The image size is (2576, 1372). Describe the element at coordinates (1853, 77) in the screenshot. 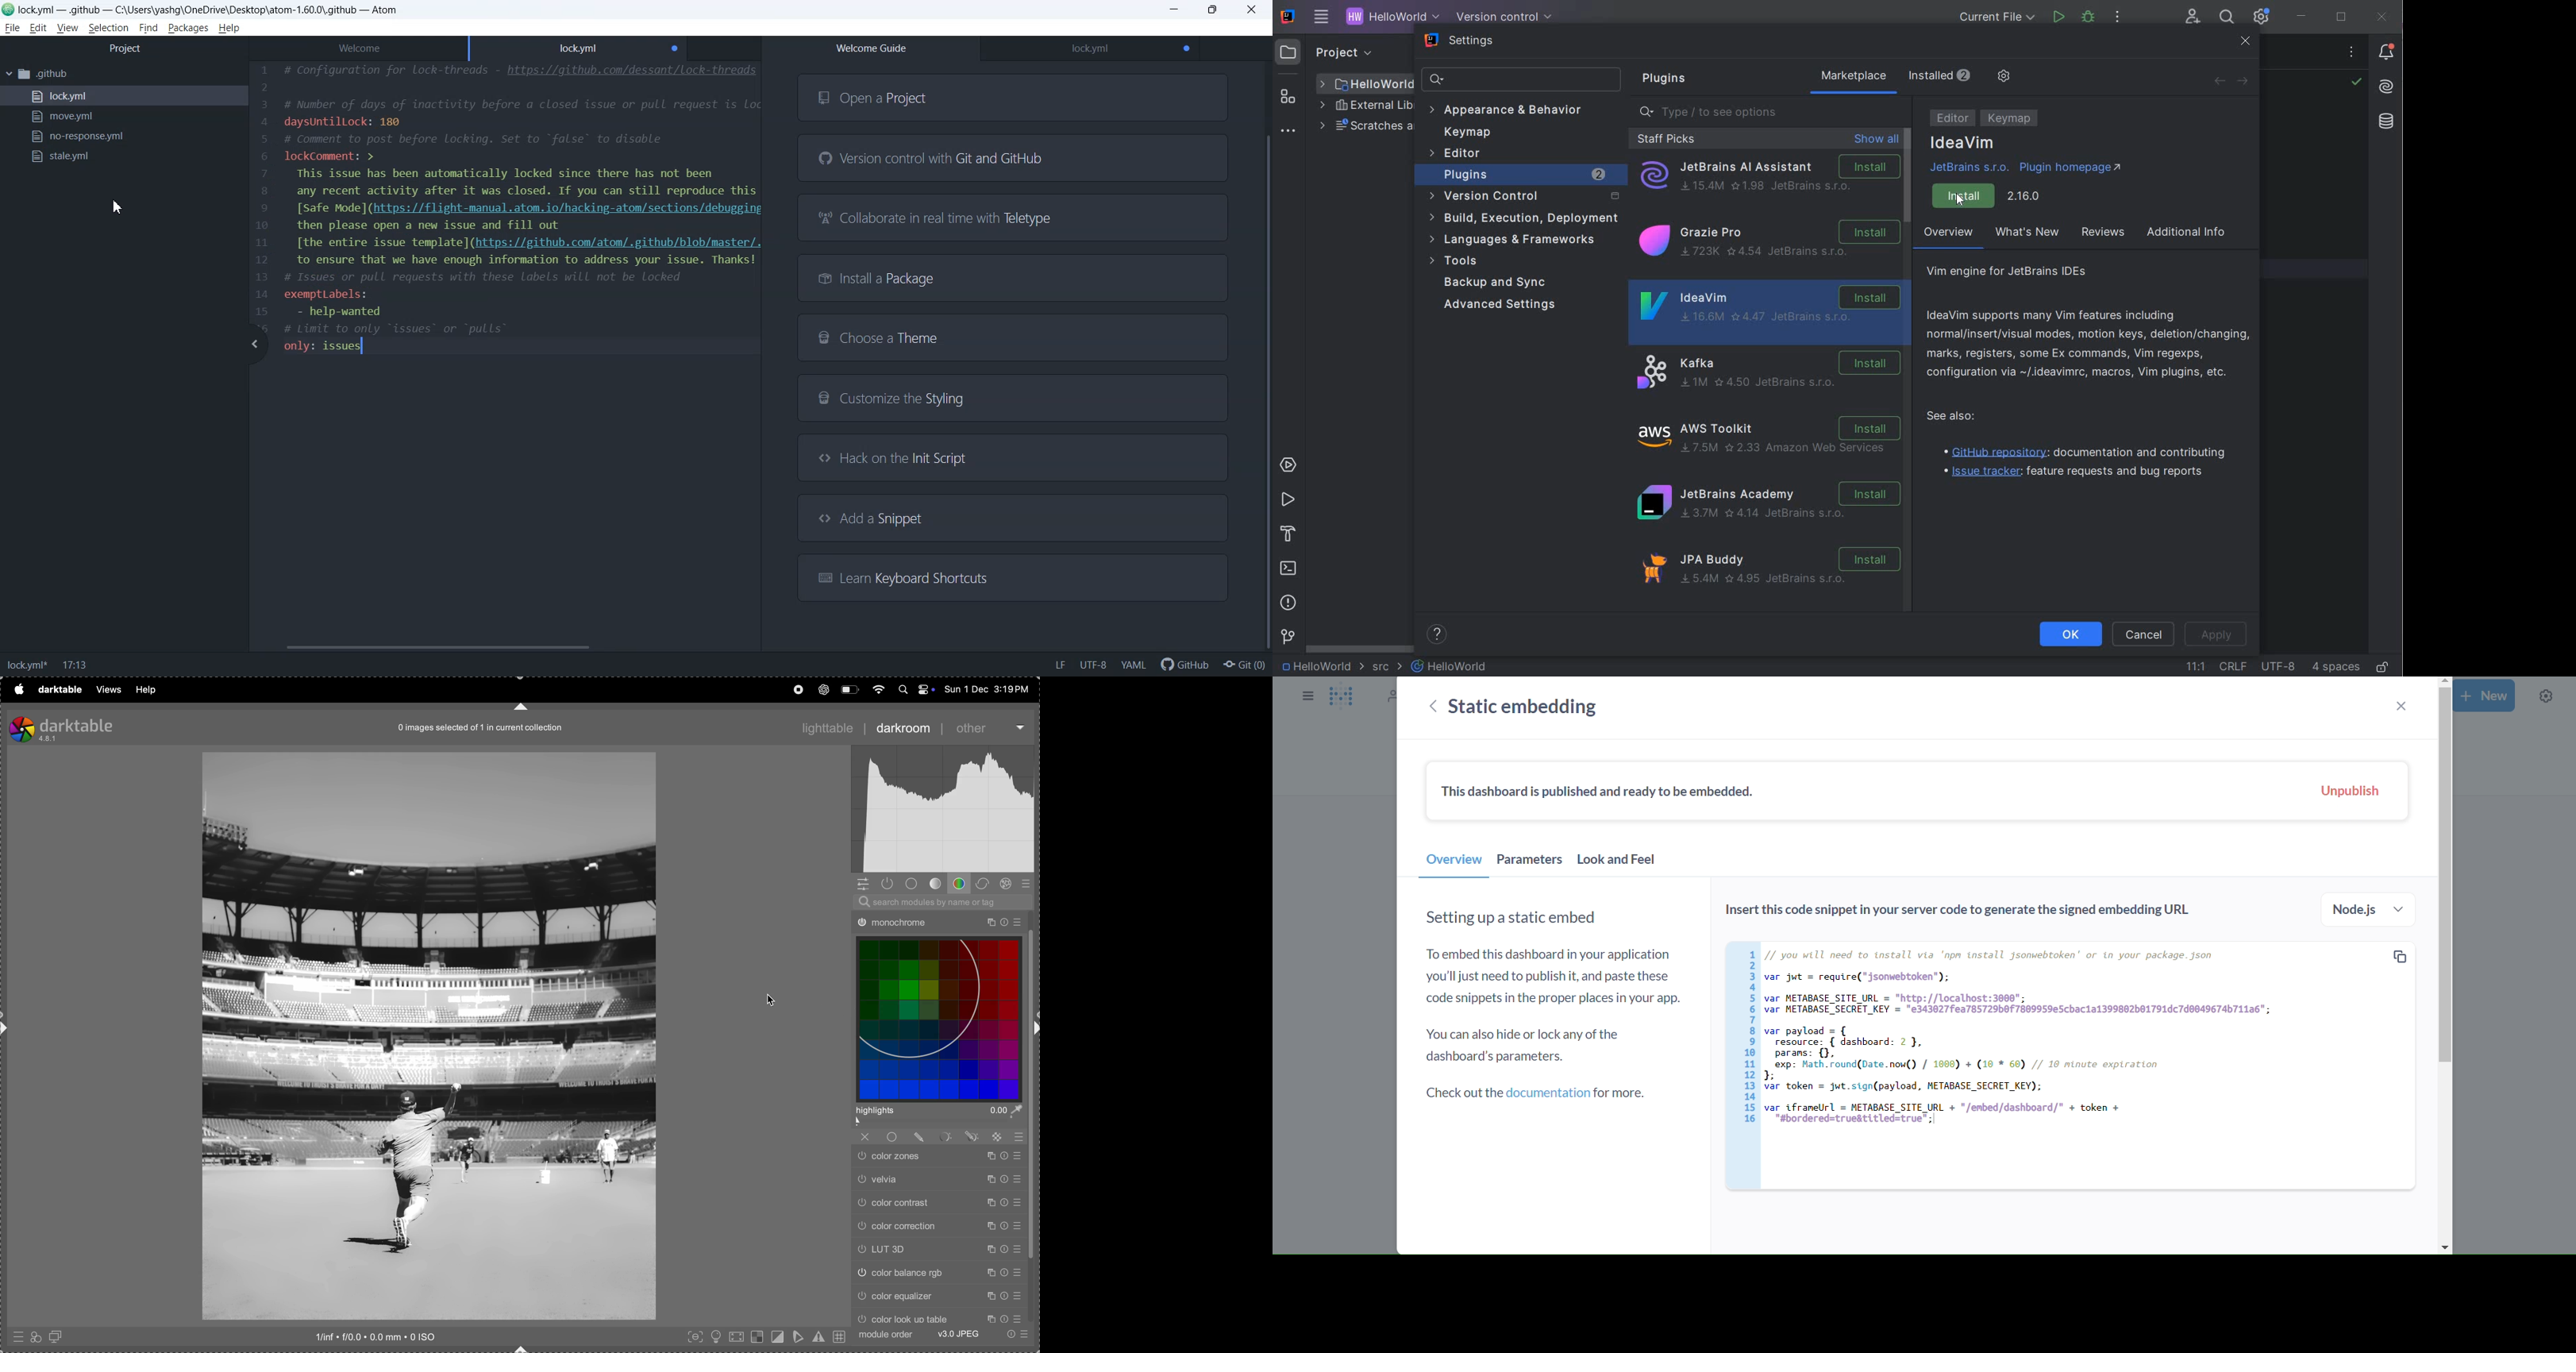

I see `marketplace` at that location.